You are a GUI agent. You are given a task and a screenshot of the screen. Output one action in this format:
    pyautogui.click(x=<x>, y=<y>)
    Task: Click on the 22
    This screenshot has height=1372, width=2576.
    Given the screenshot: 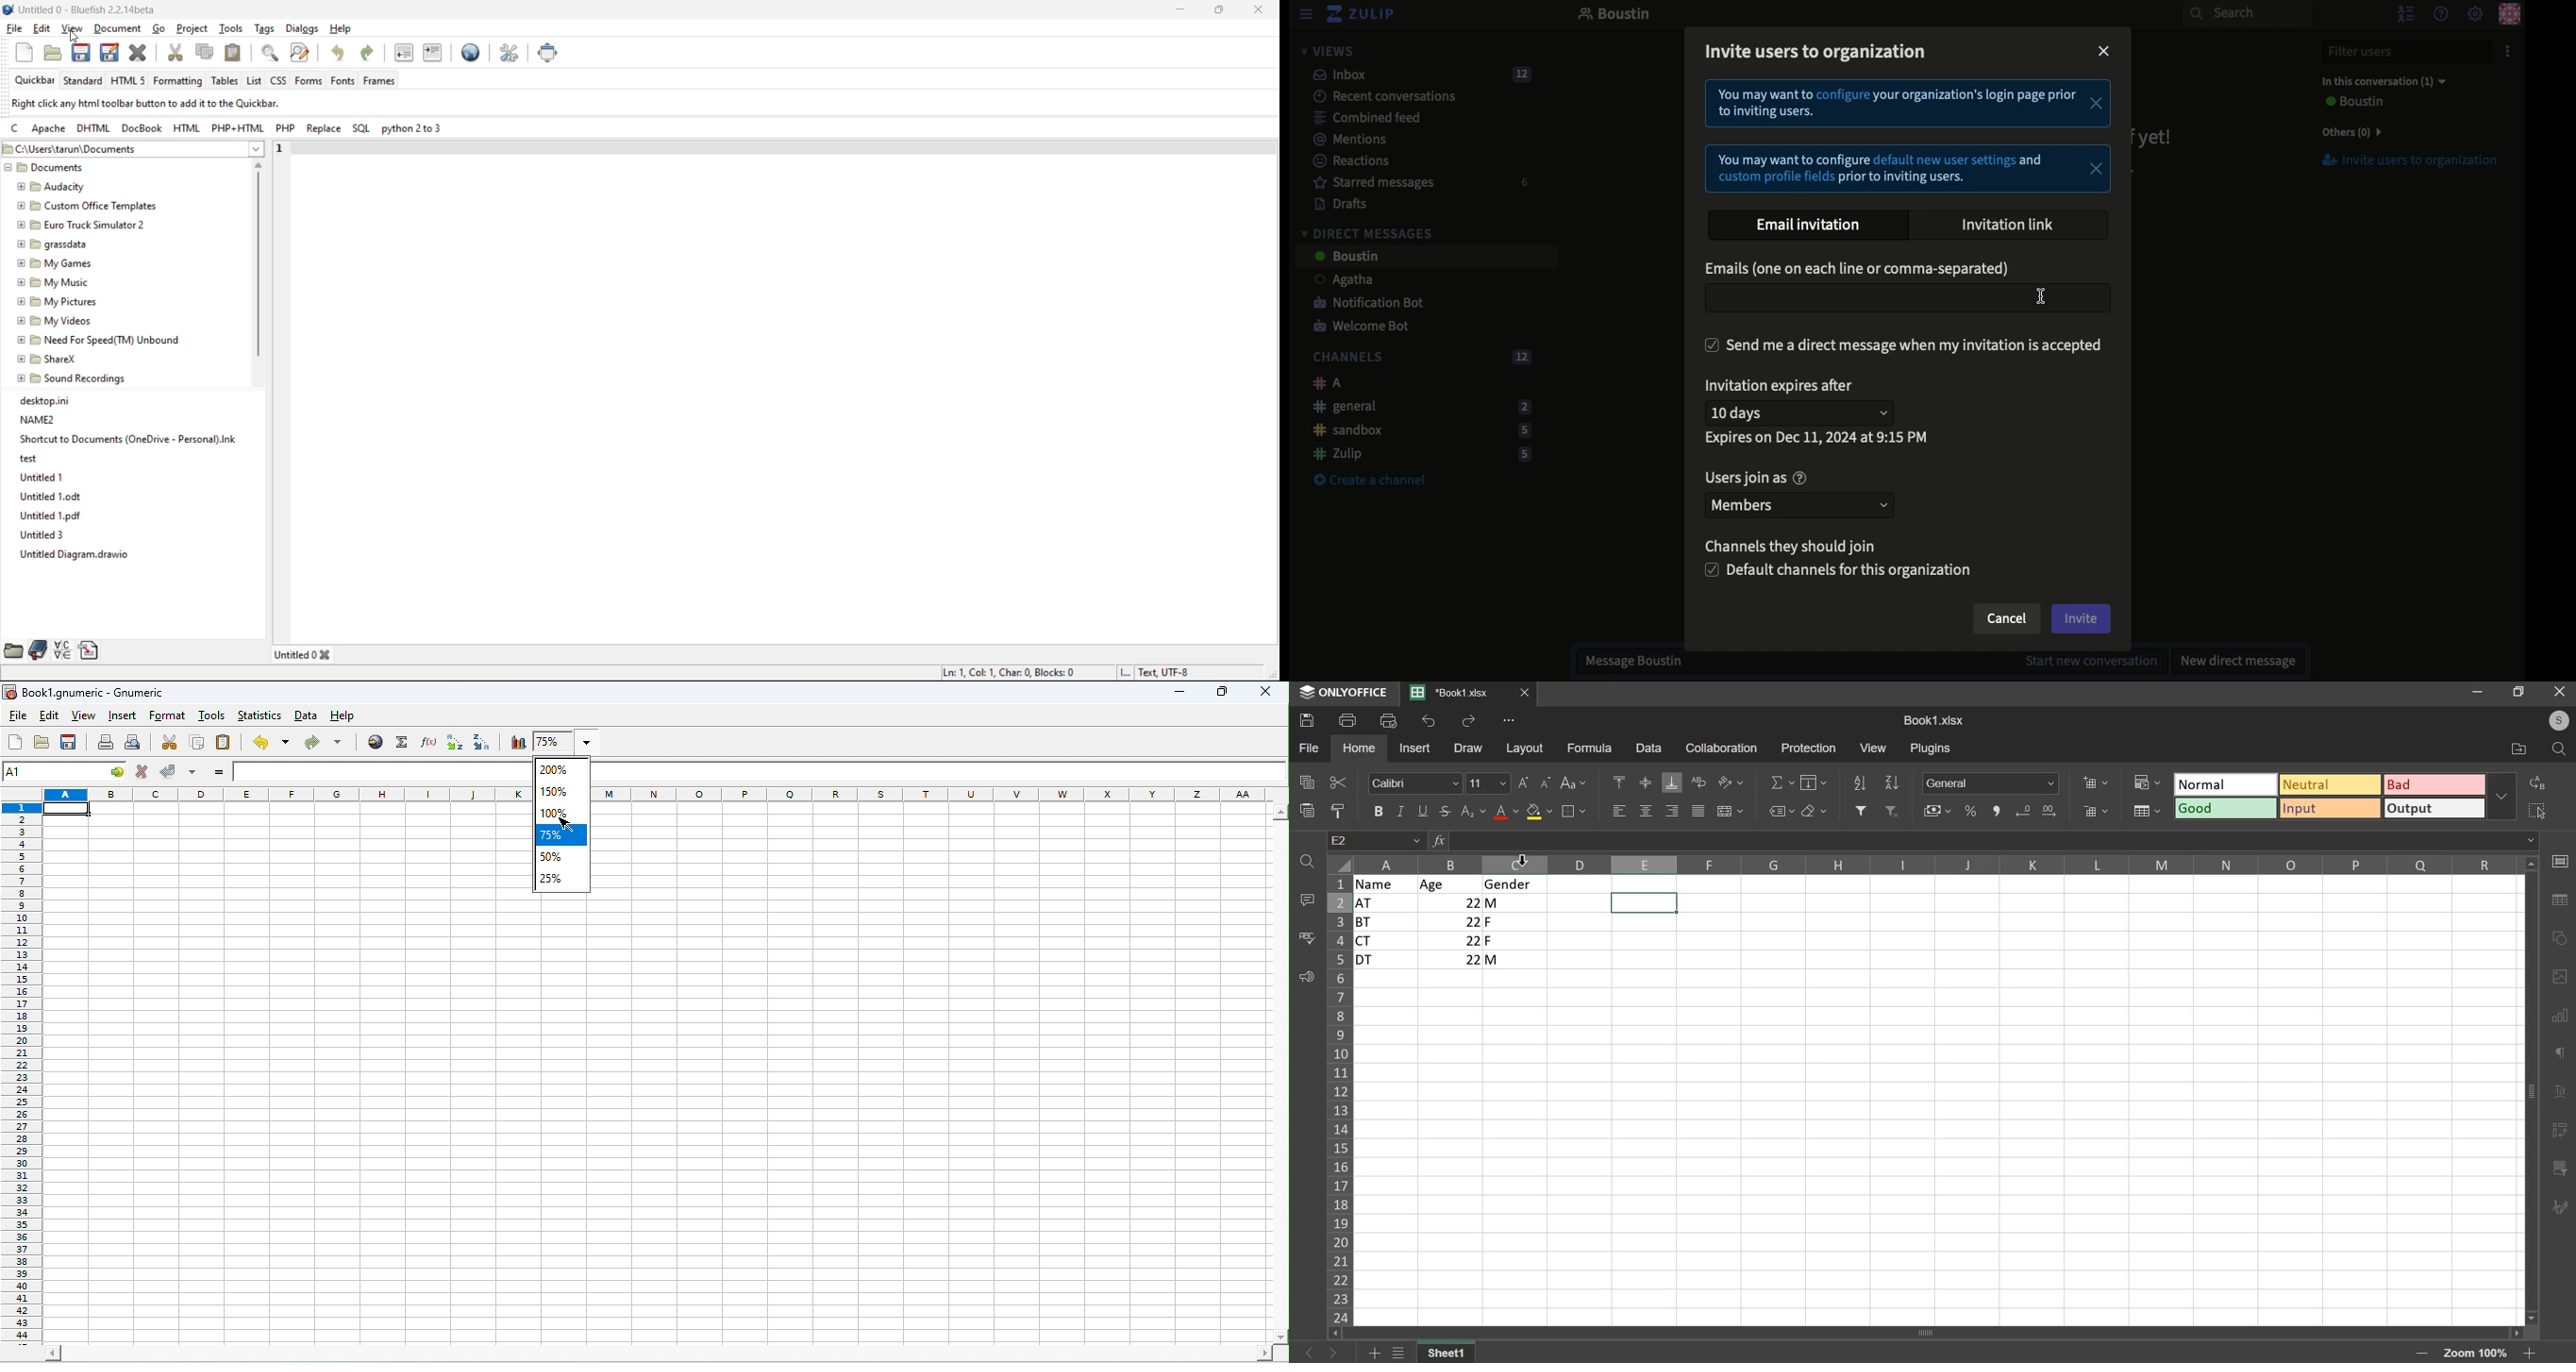 What is the action you would take?
    pyautogui.click(x=1451, y=902)
    